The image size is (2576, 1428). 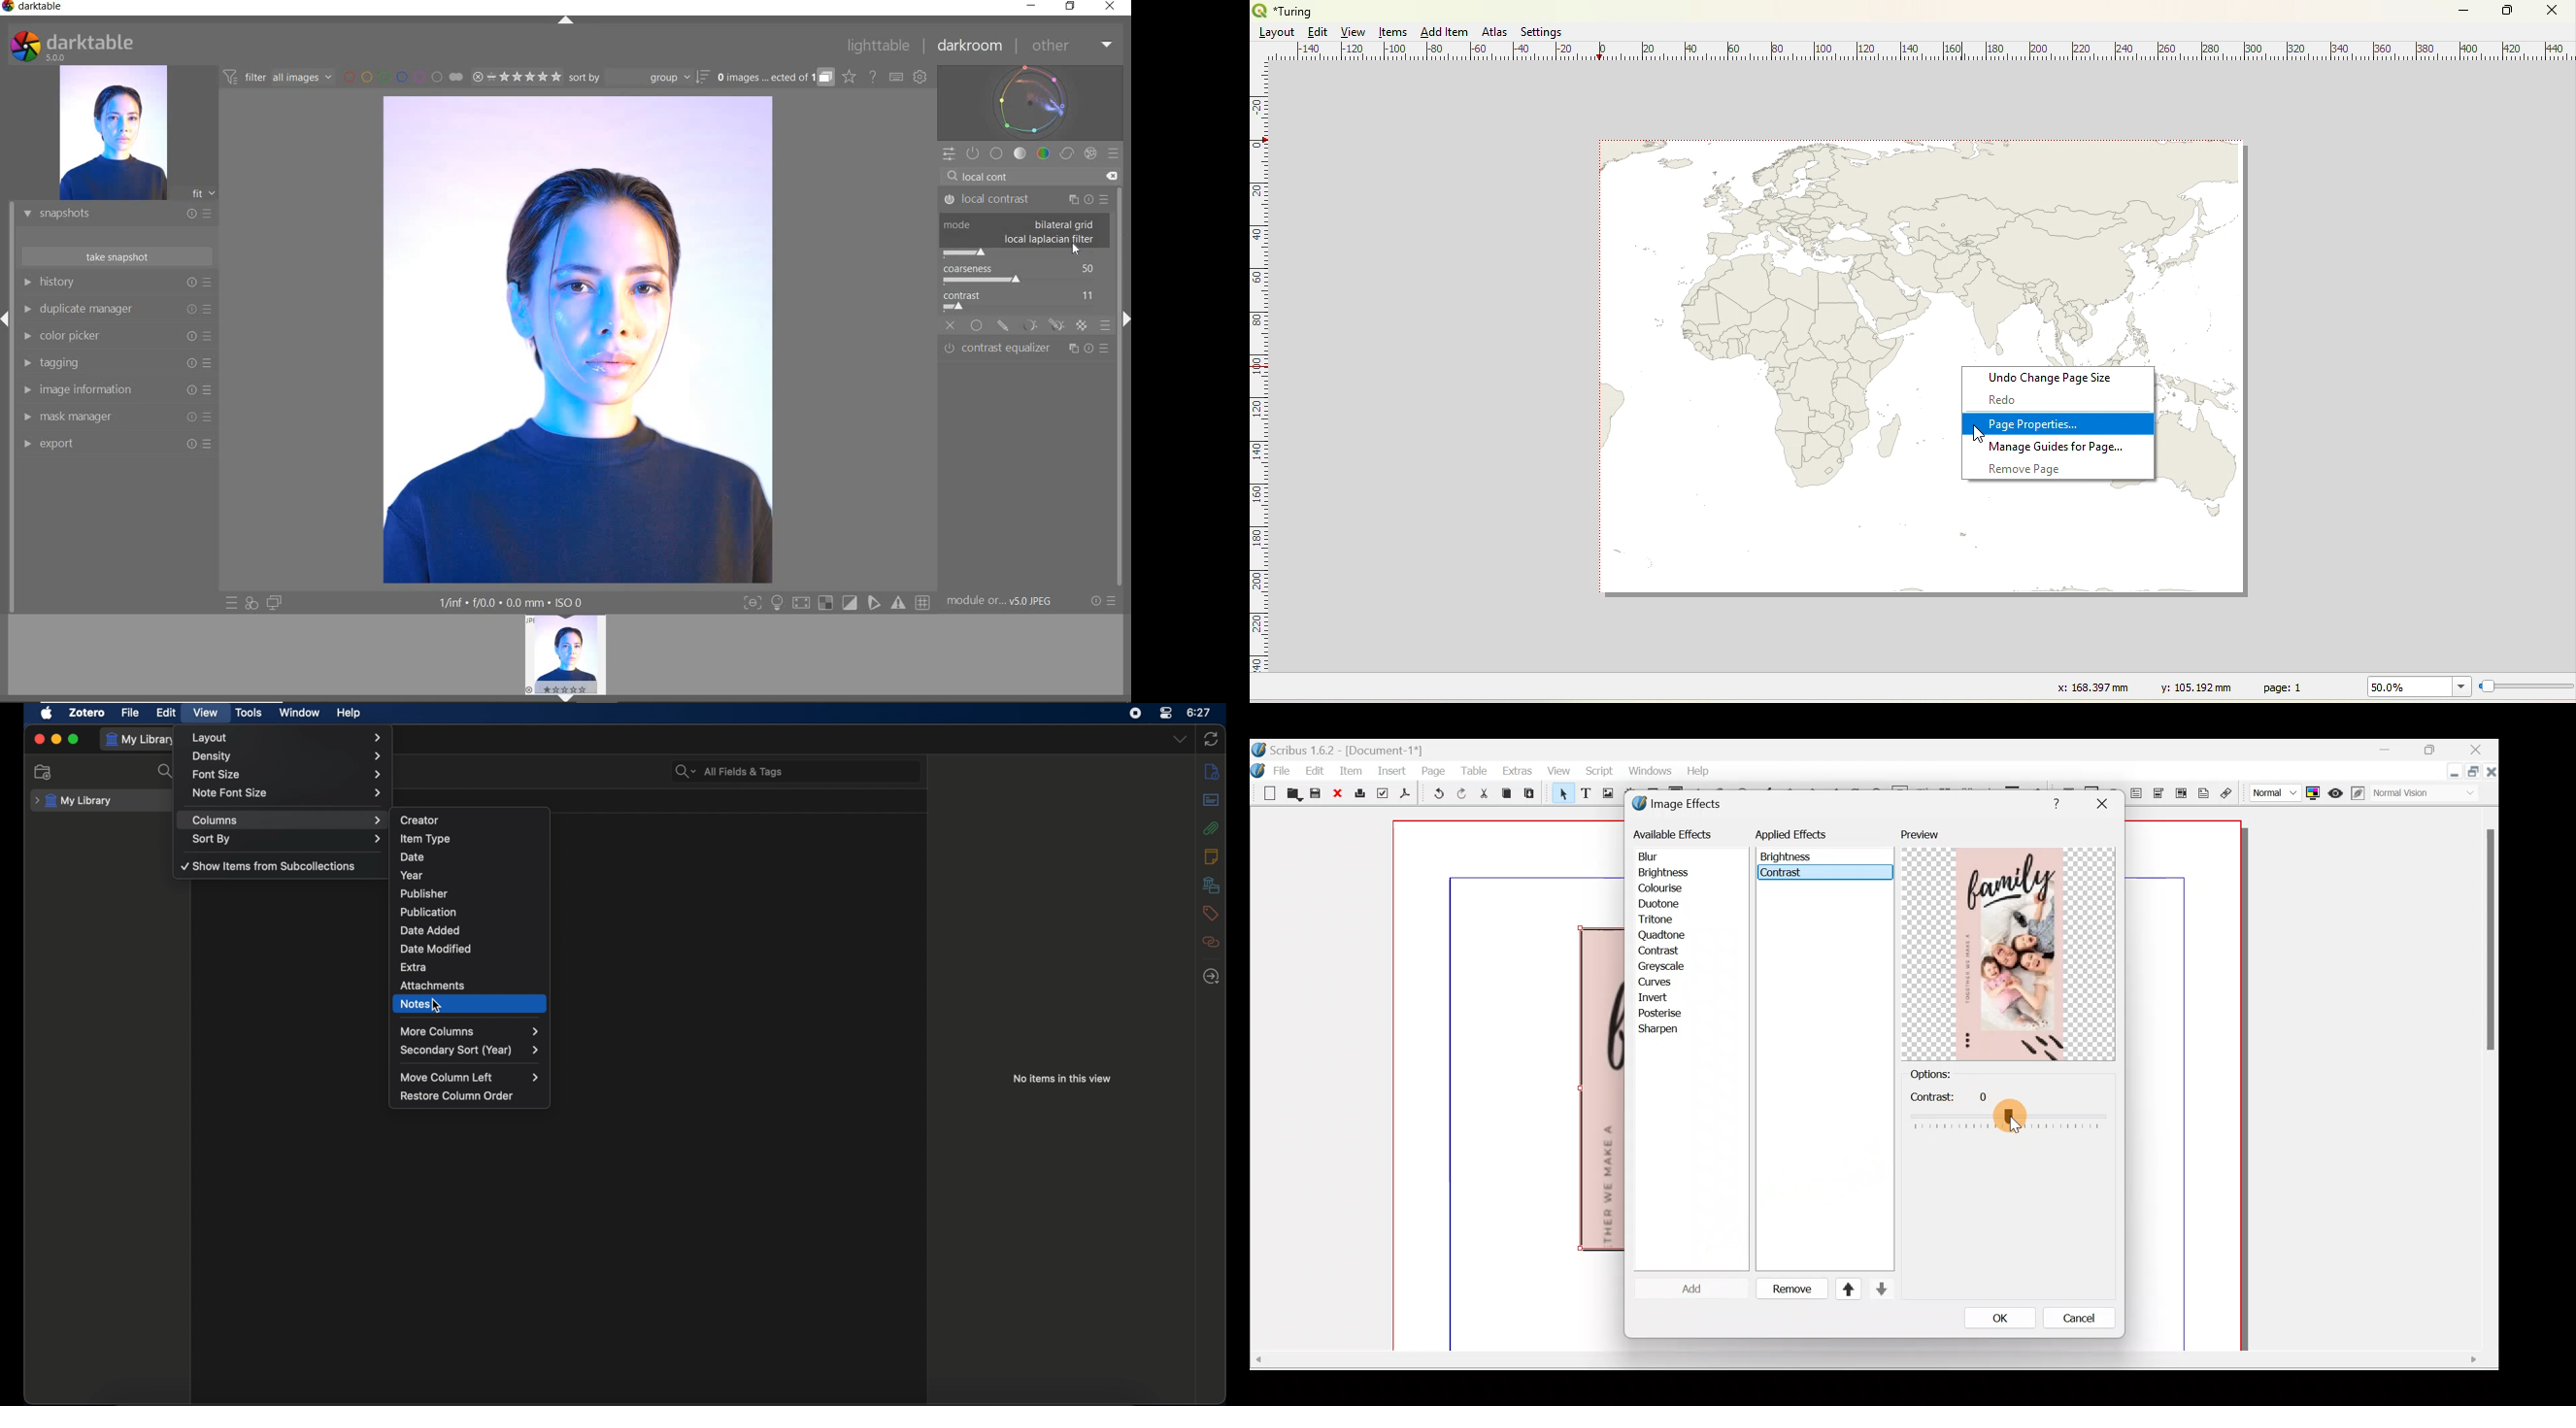 I want to click on year, so click(x=414, y=875).